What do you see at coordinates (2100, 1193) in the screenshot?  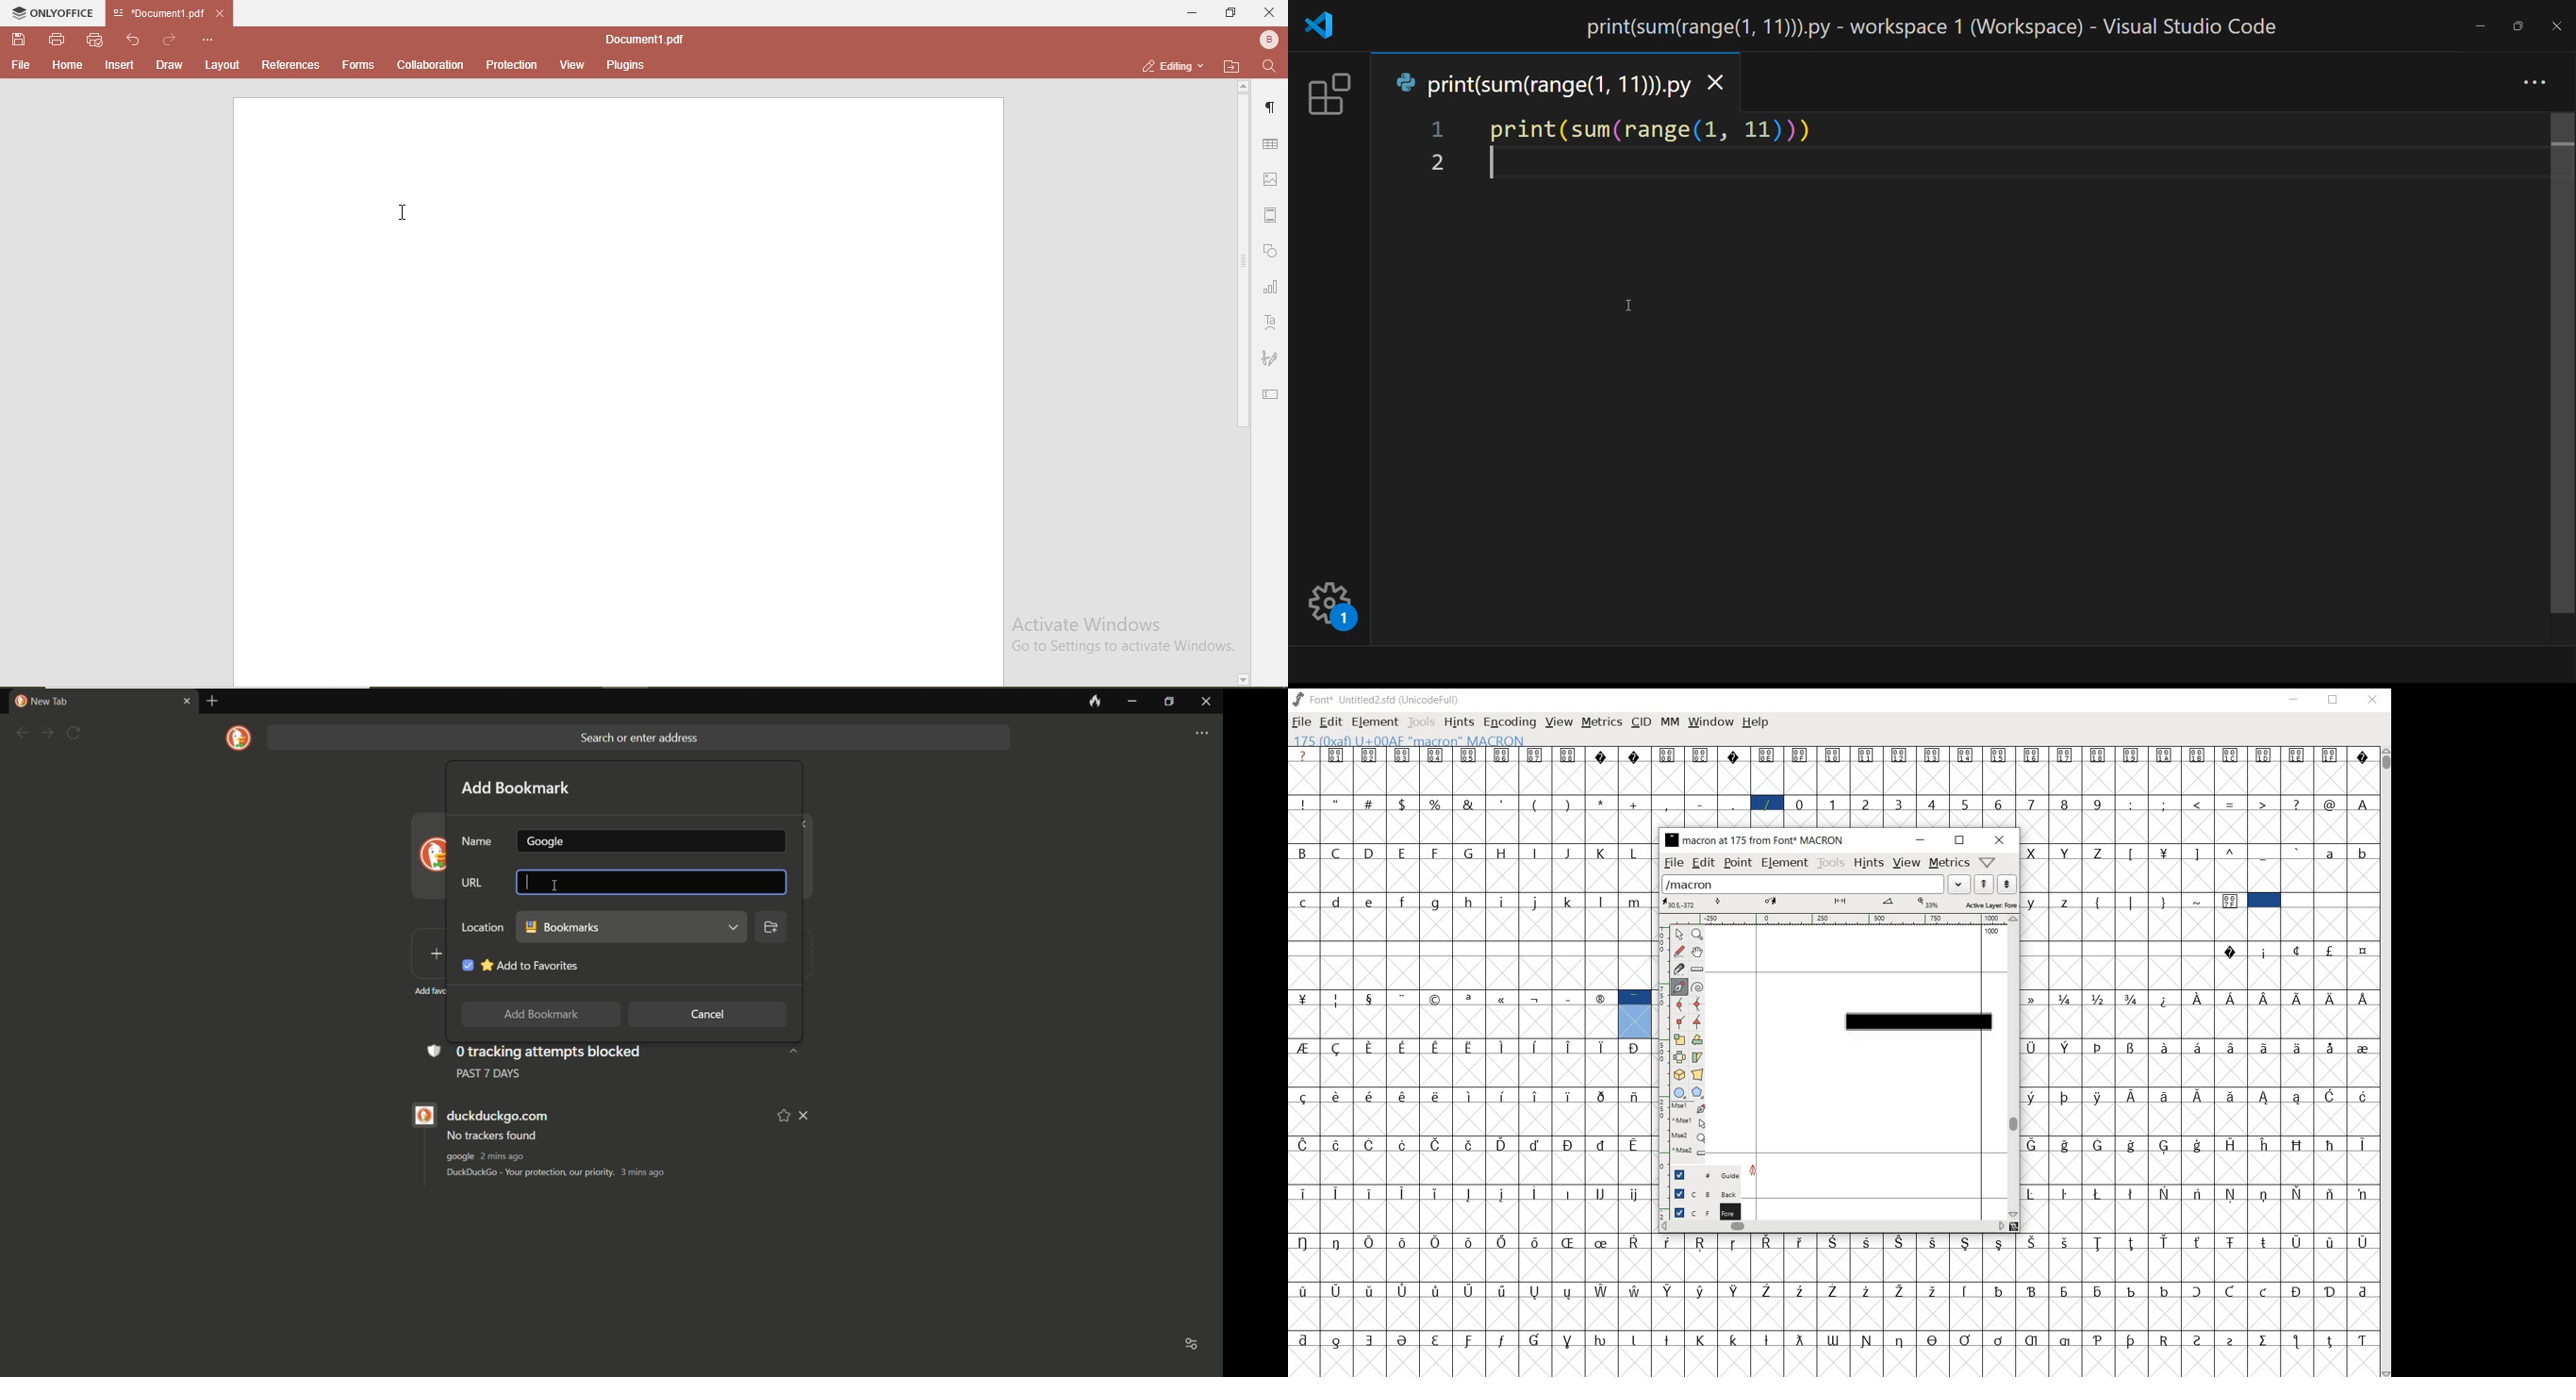 I see `Symbol` at bounding box center [2100, 1193].